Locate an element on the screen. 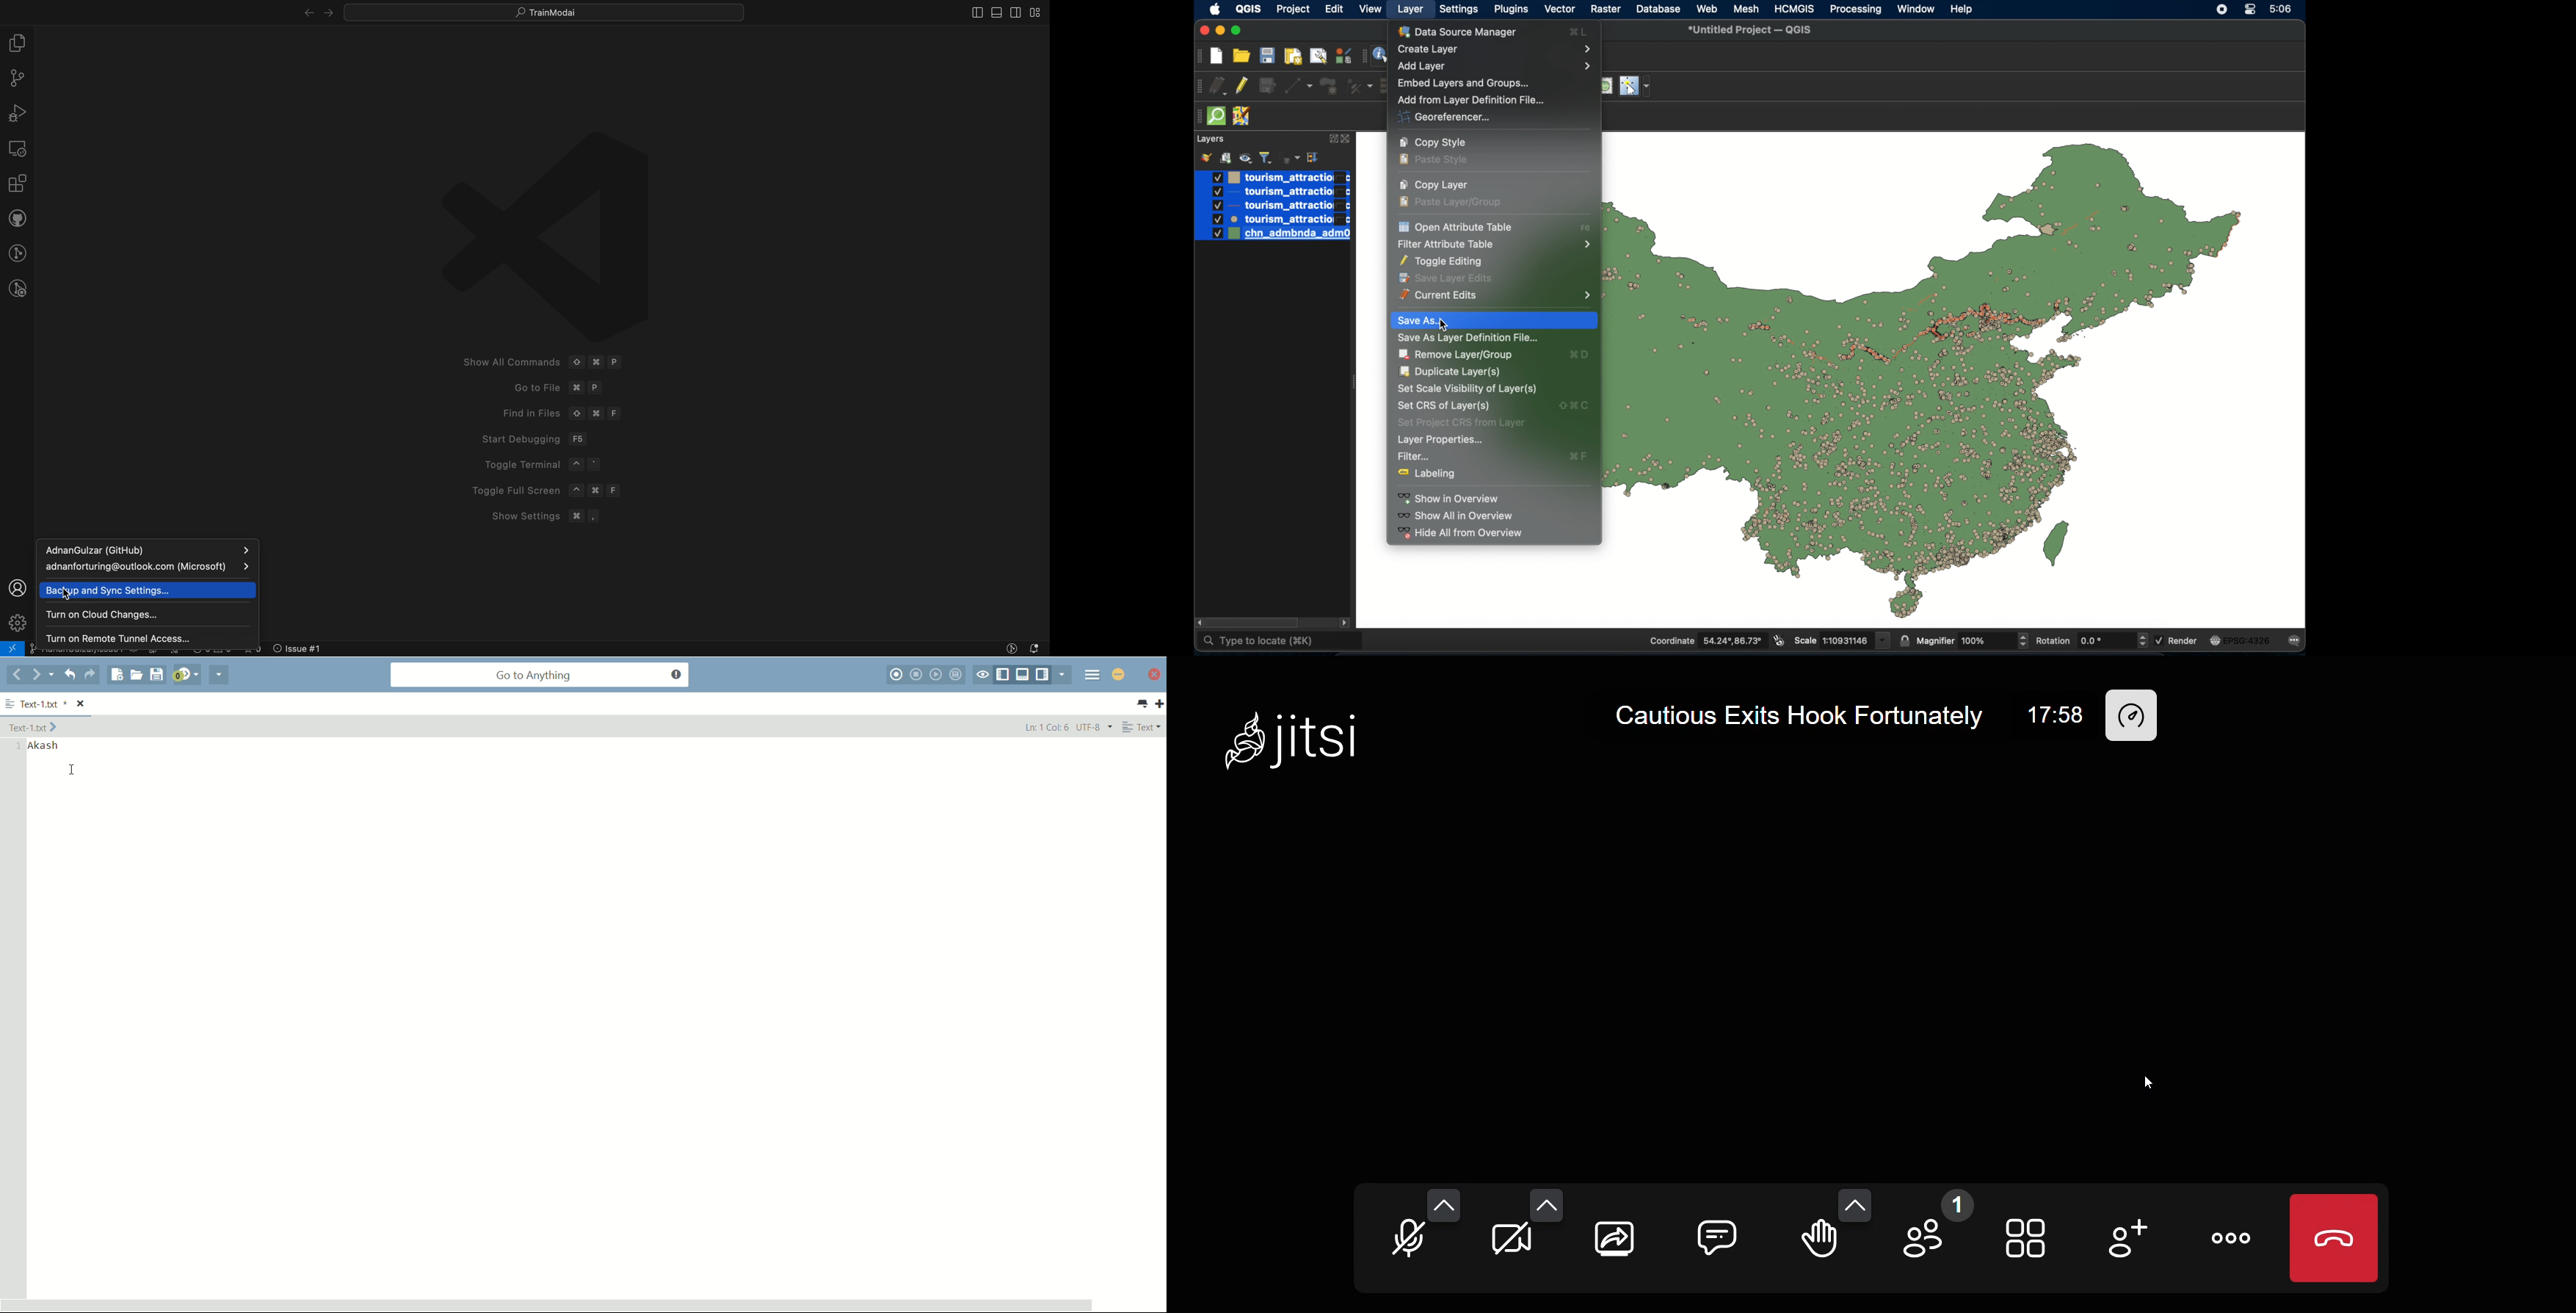 This screenshot has width=2576, height=1316. debugger is located at coordinates (18, 112).